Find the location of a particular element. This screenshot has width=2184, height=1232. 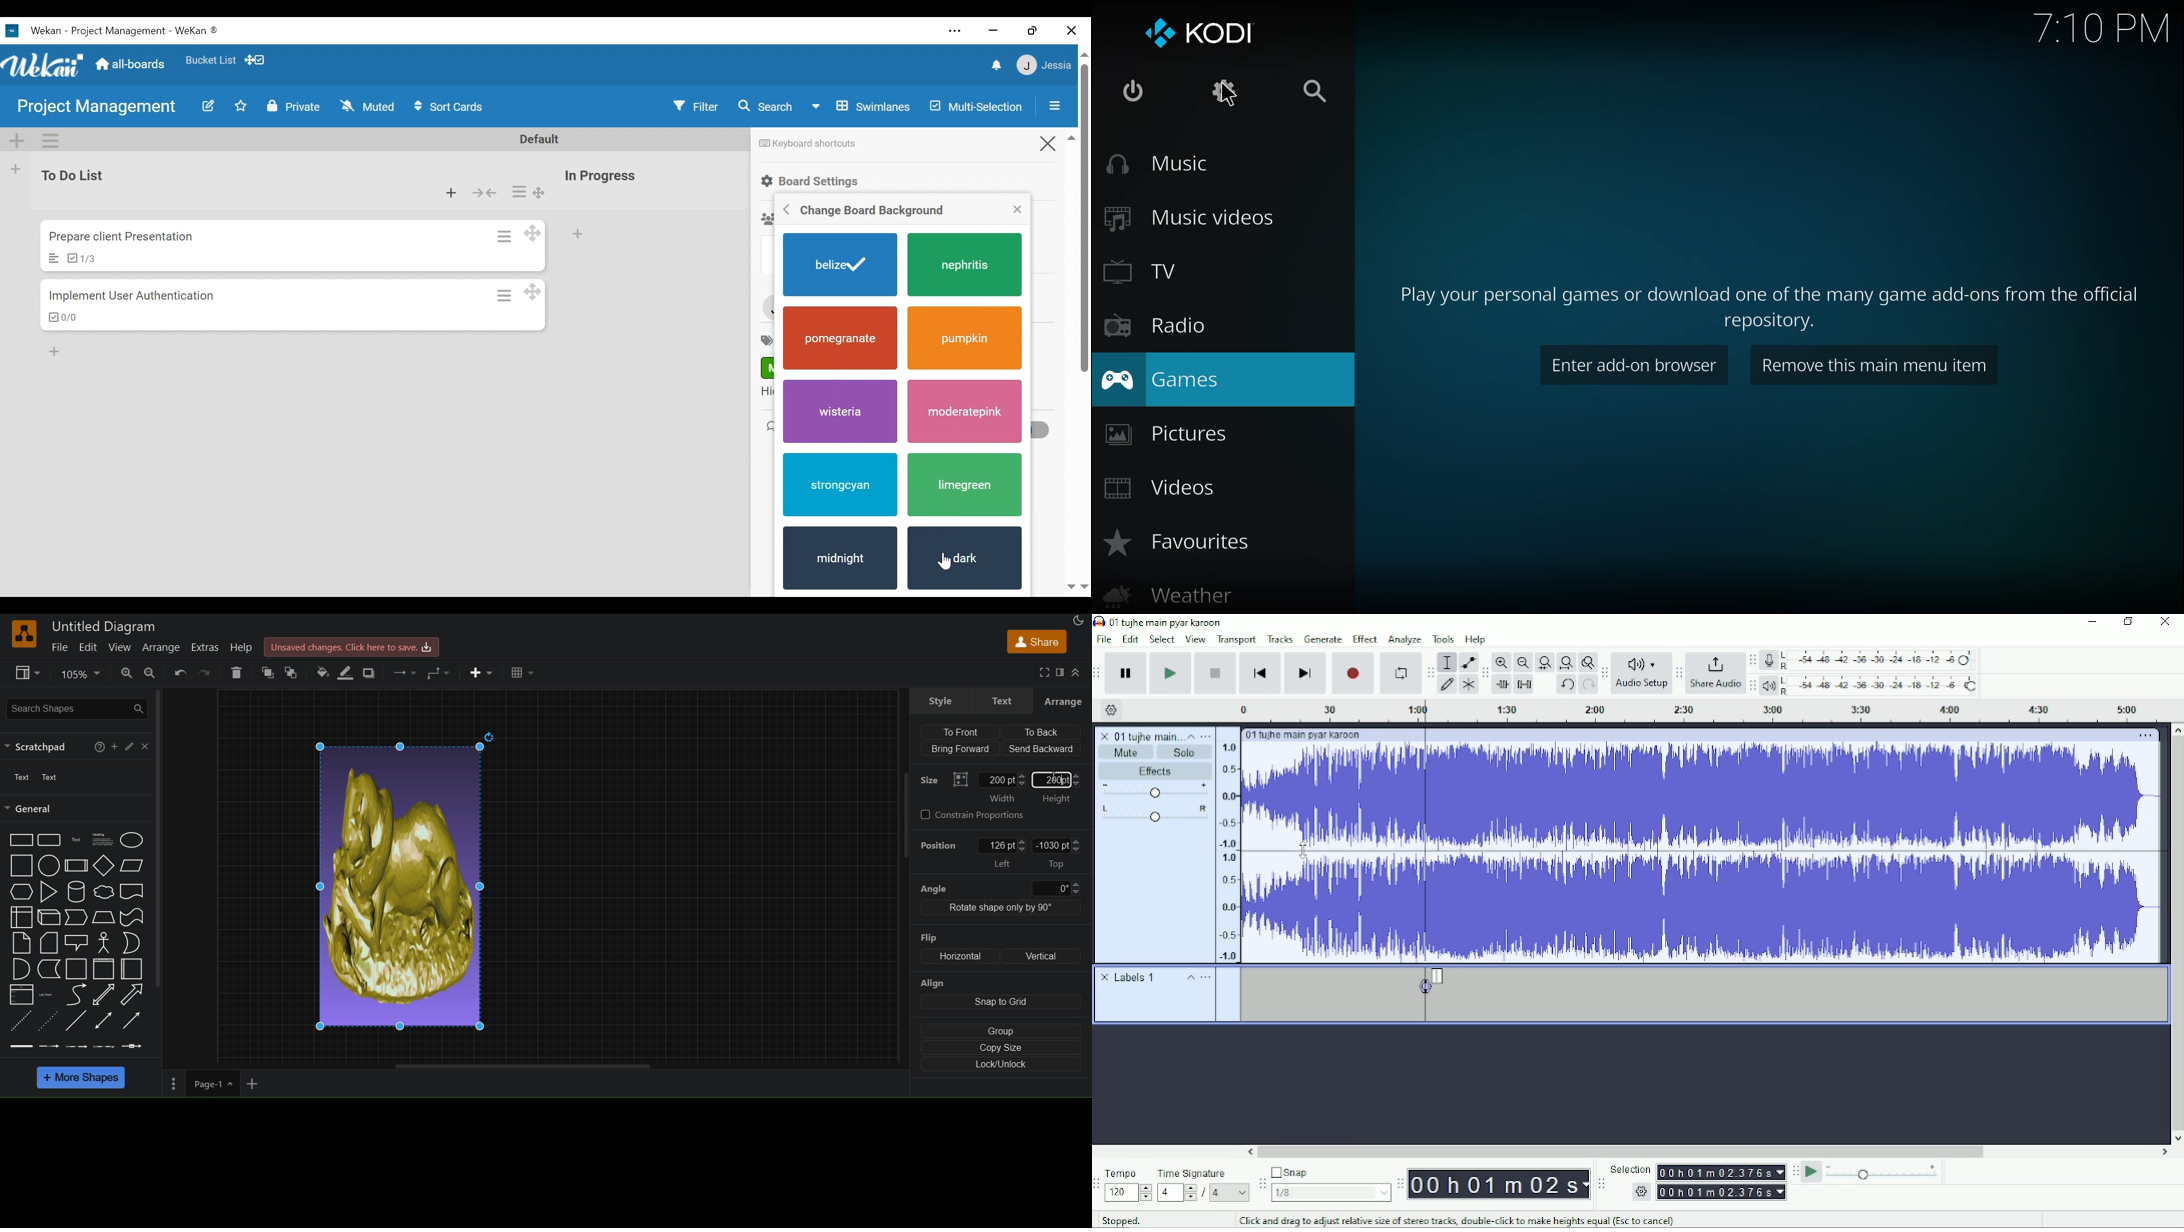

constrain Proportions is located at coordinates (977, 815).